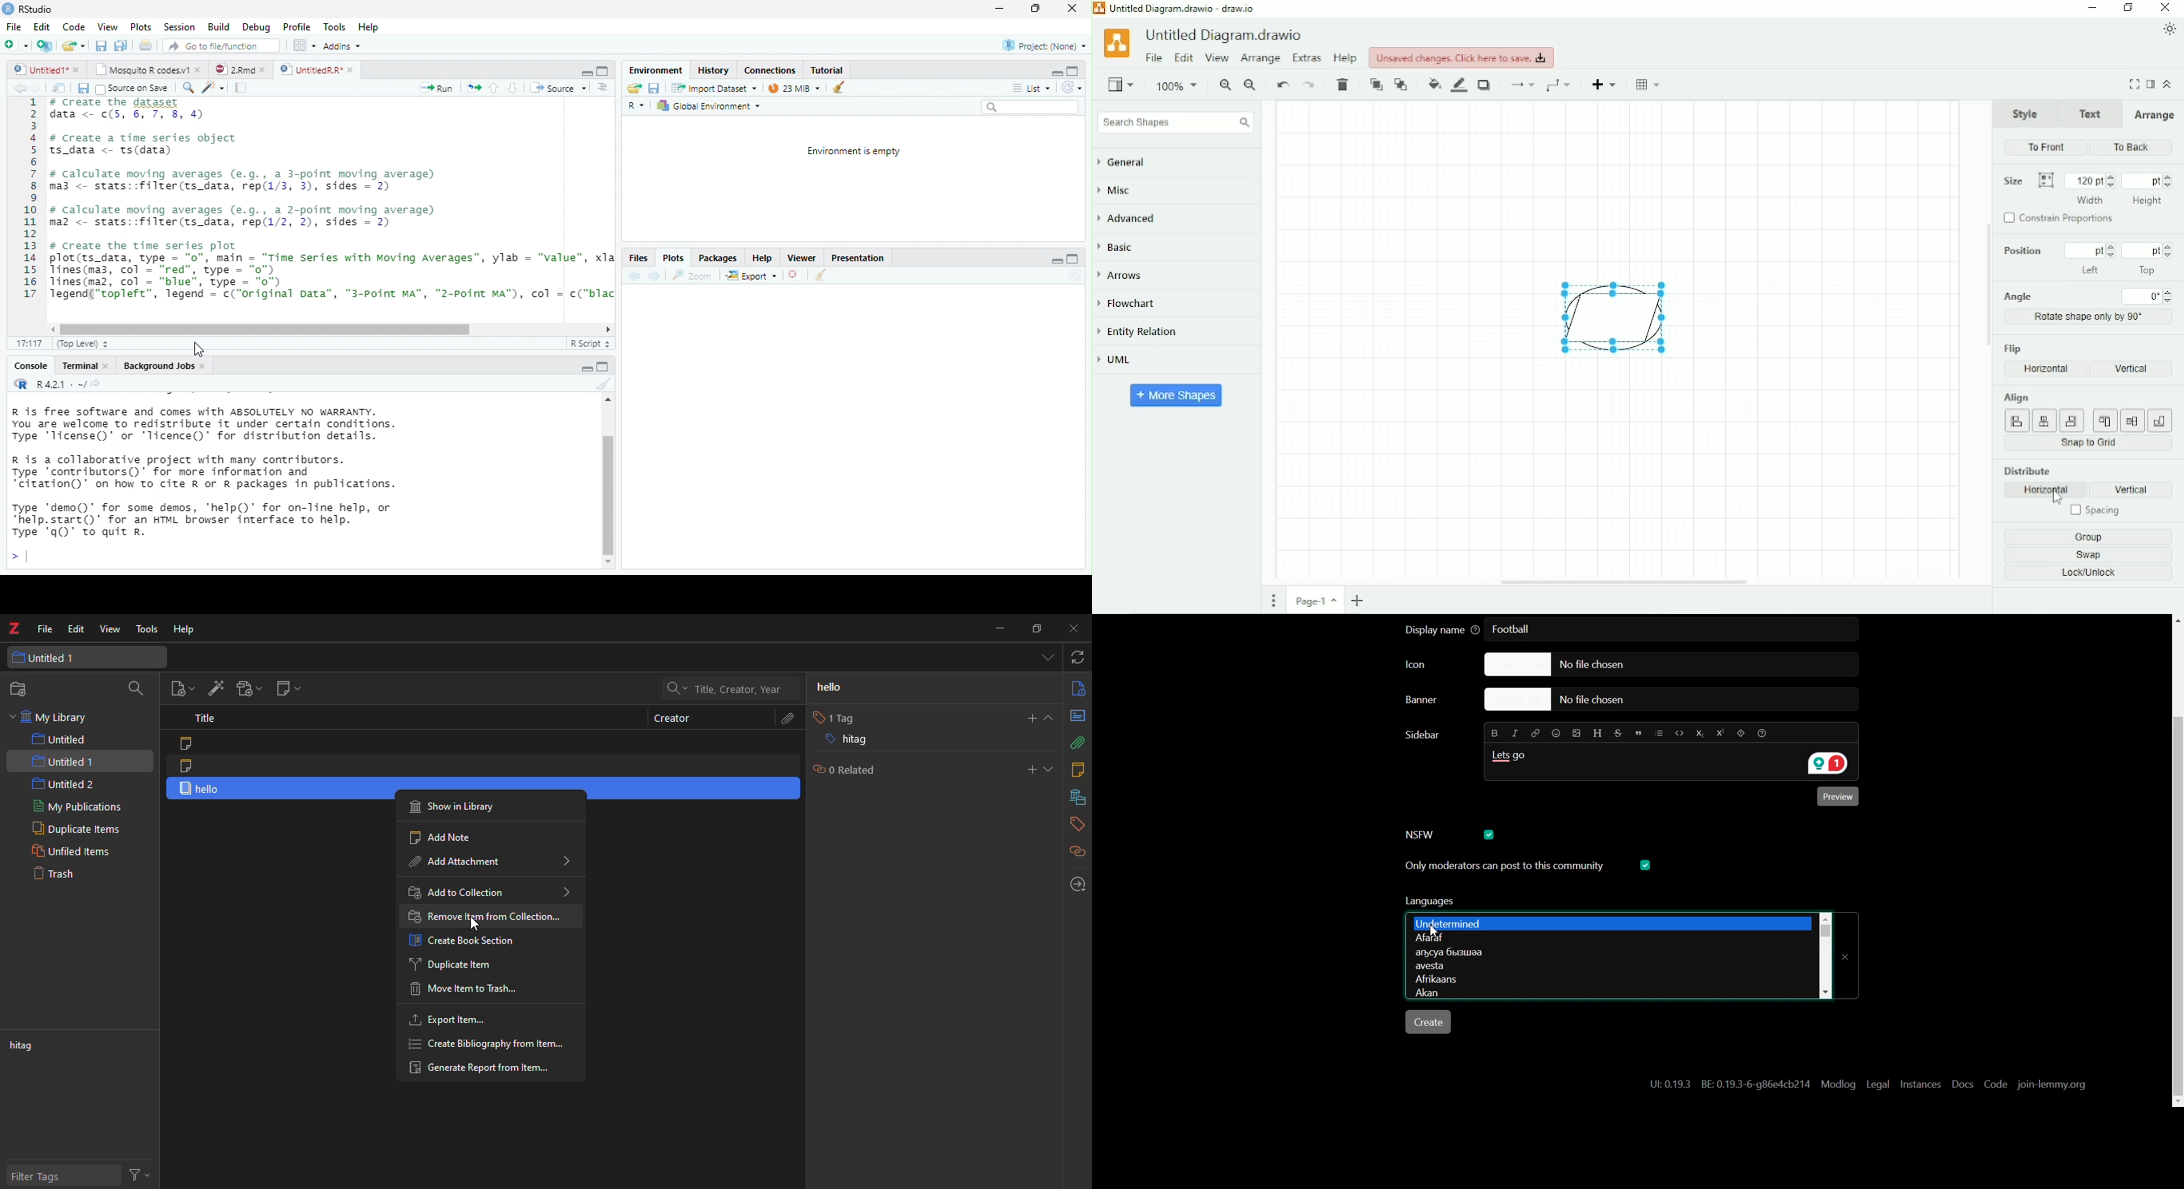 The height and width of the screenshot is (1204, 2184). I want to click on horizontal scrollbar, so click(265, 330).